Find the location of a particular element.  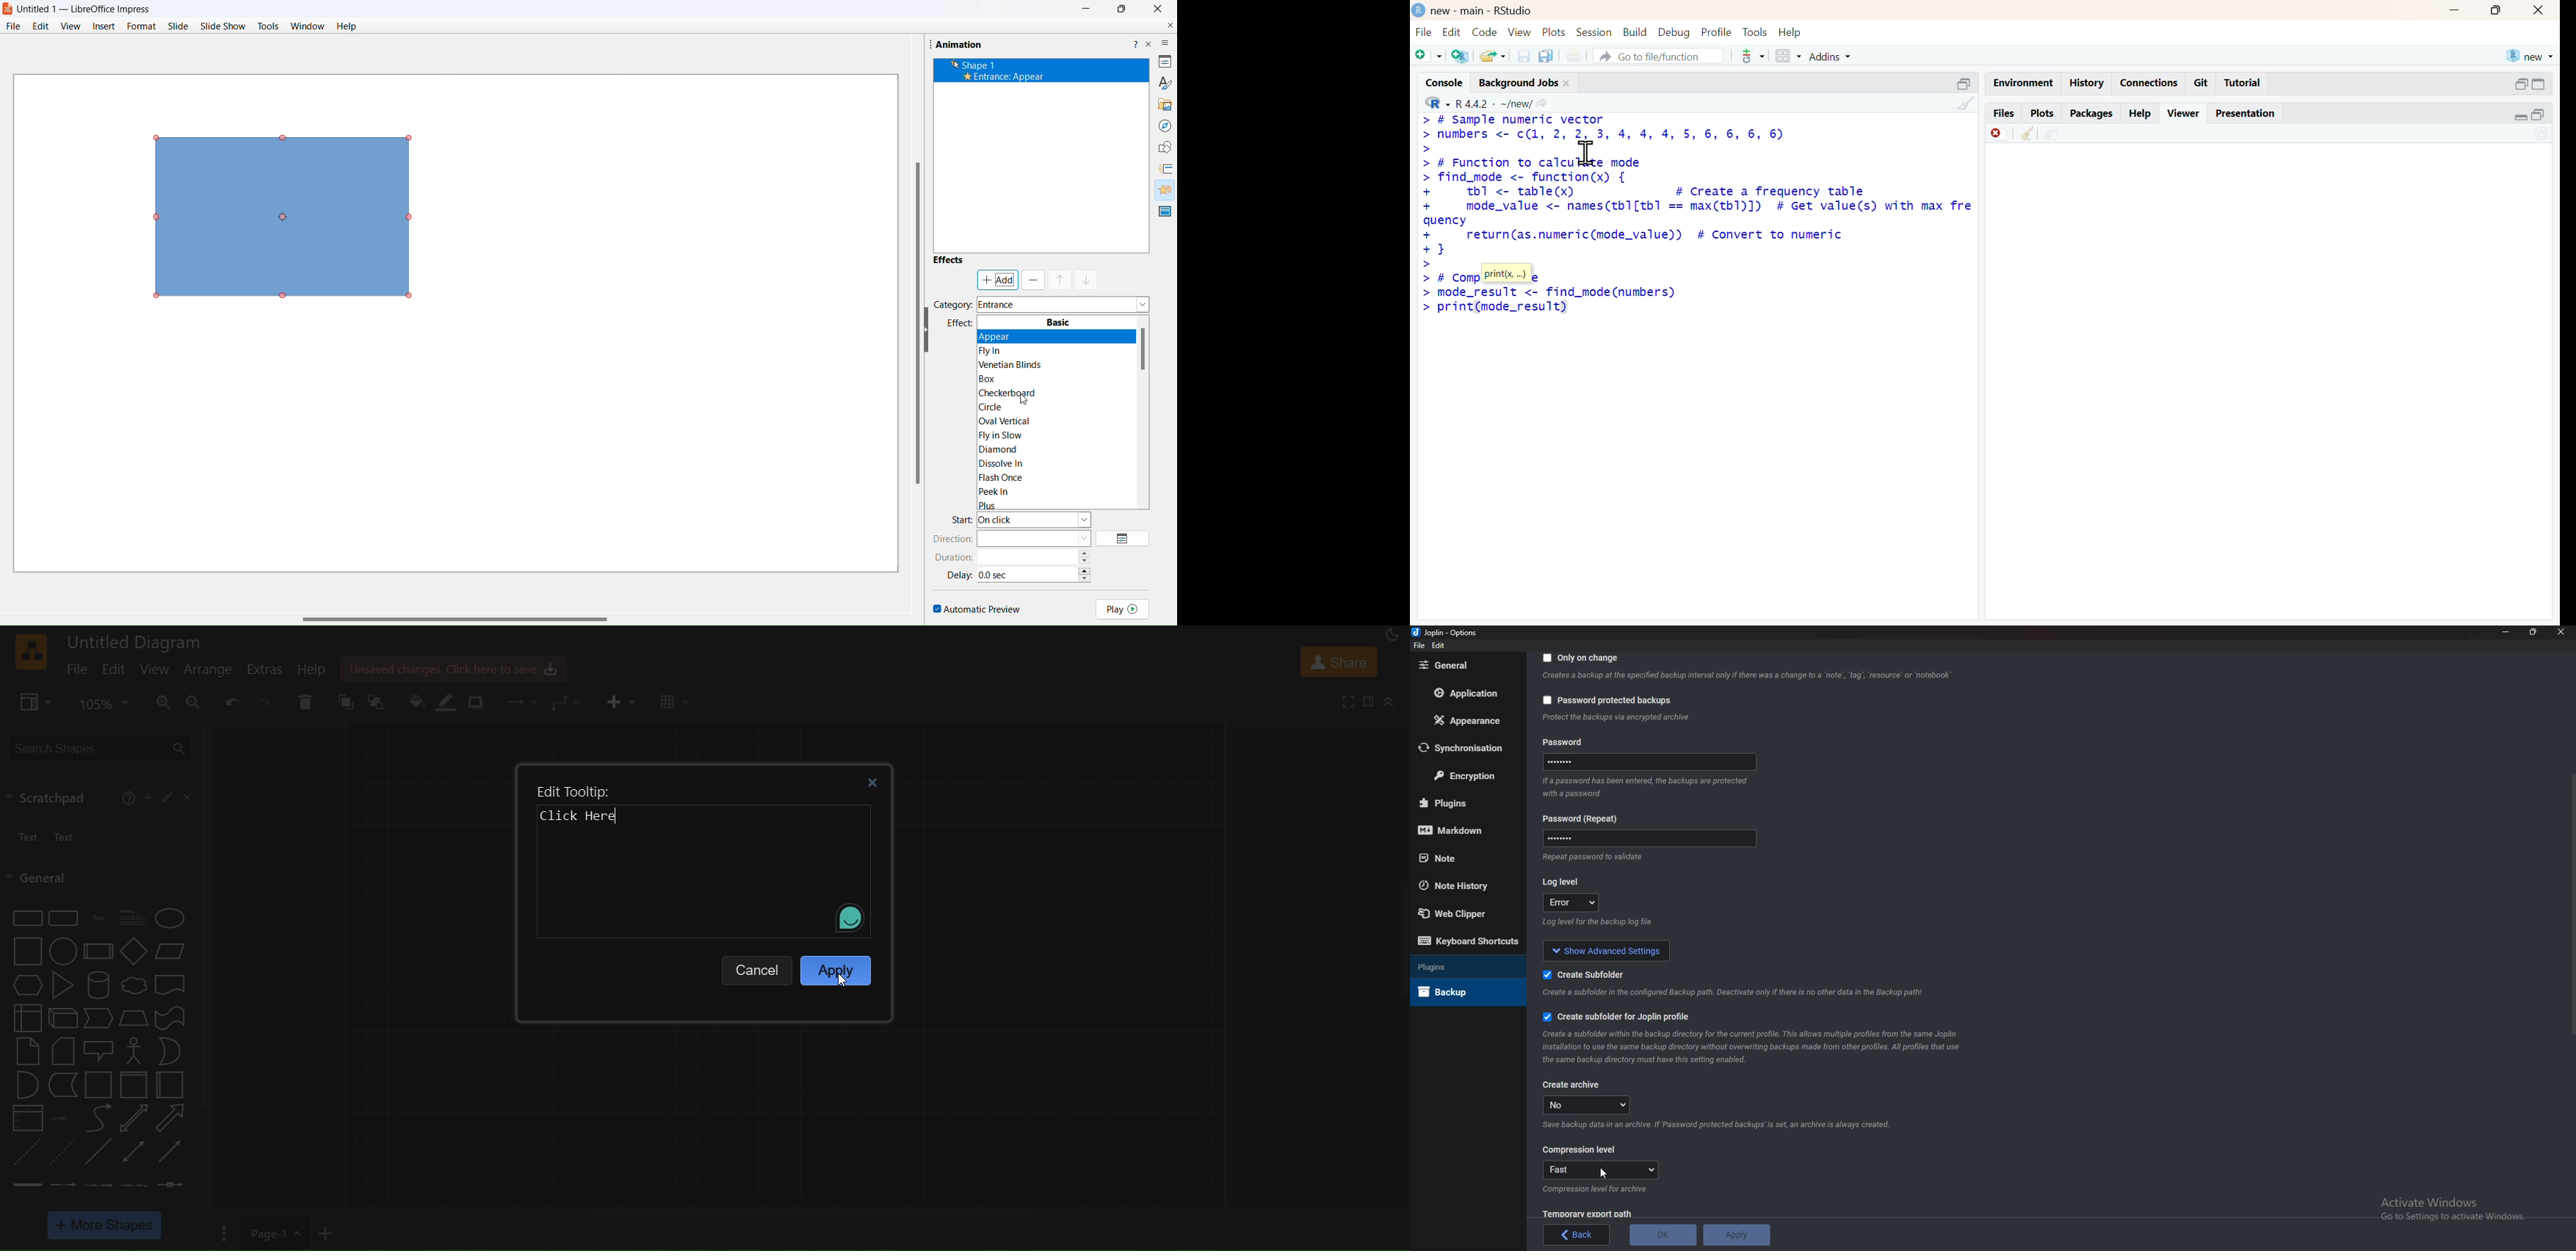

go to file/function is located at coordinates (1660, 55).